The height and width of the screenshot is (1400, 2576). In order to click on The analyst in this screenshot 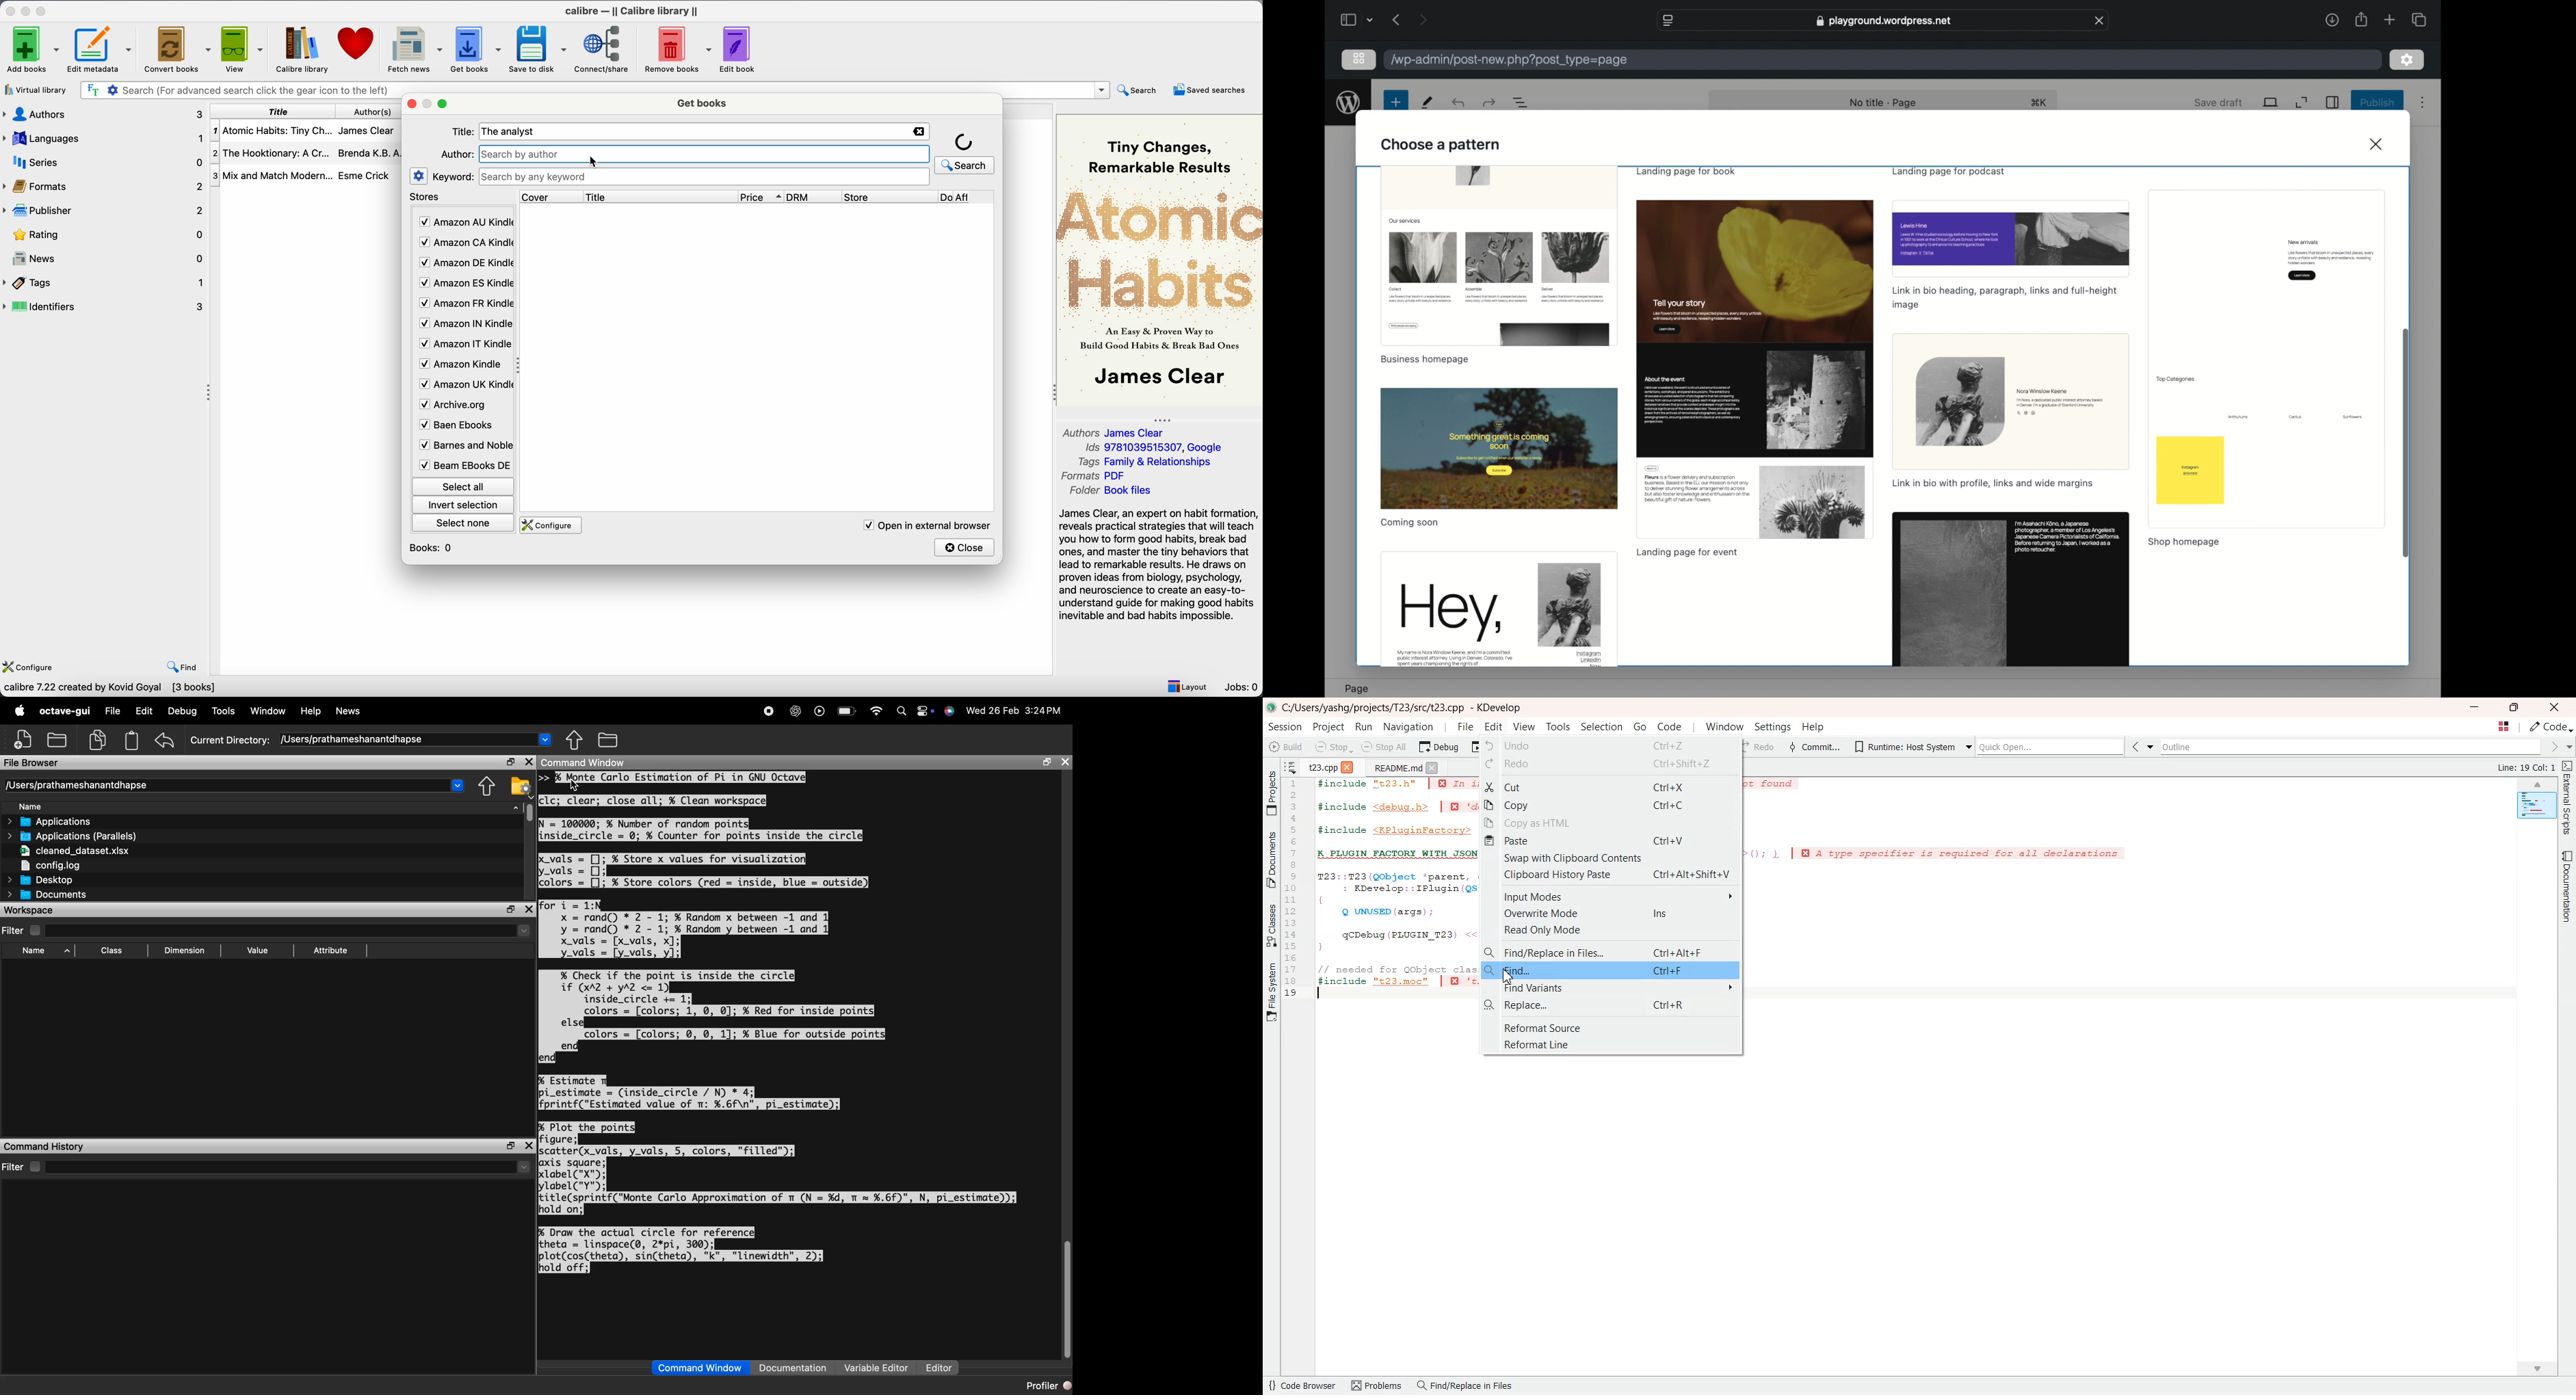, I will do `click(512, 132)`.